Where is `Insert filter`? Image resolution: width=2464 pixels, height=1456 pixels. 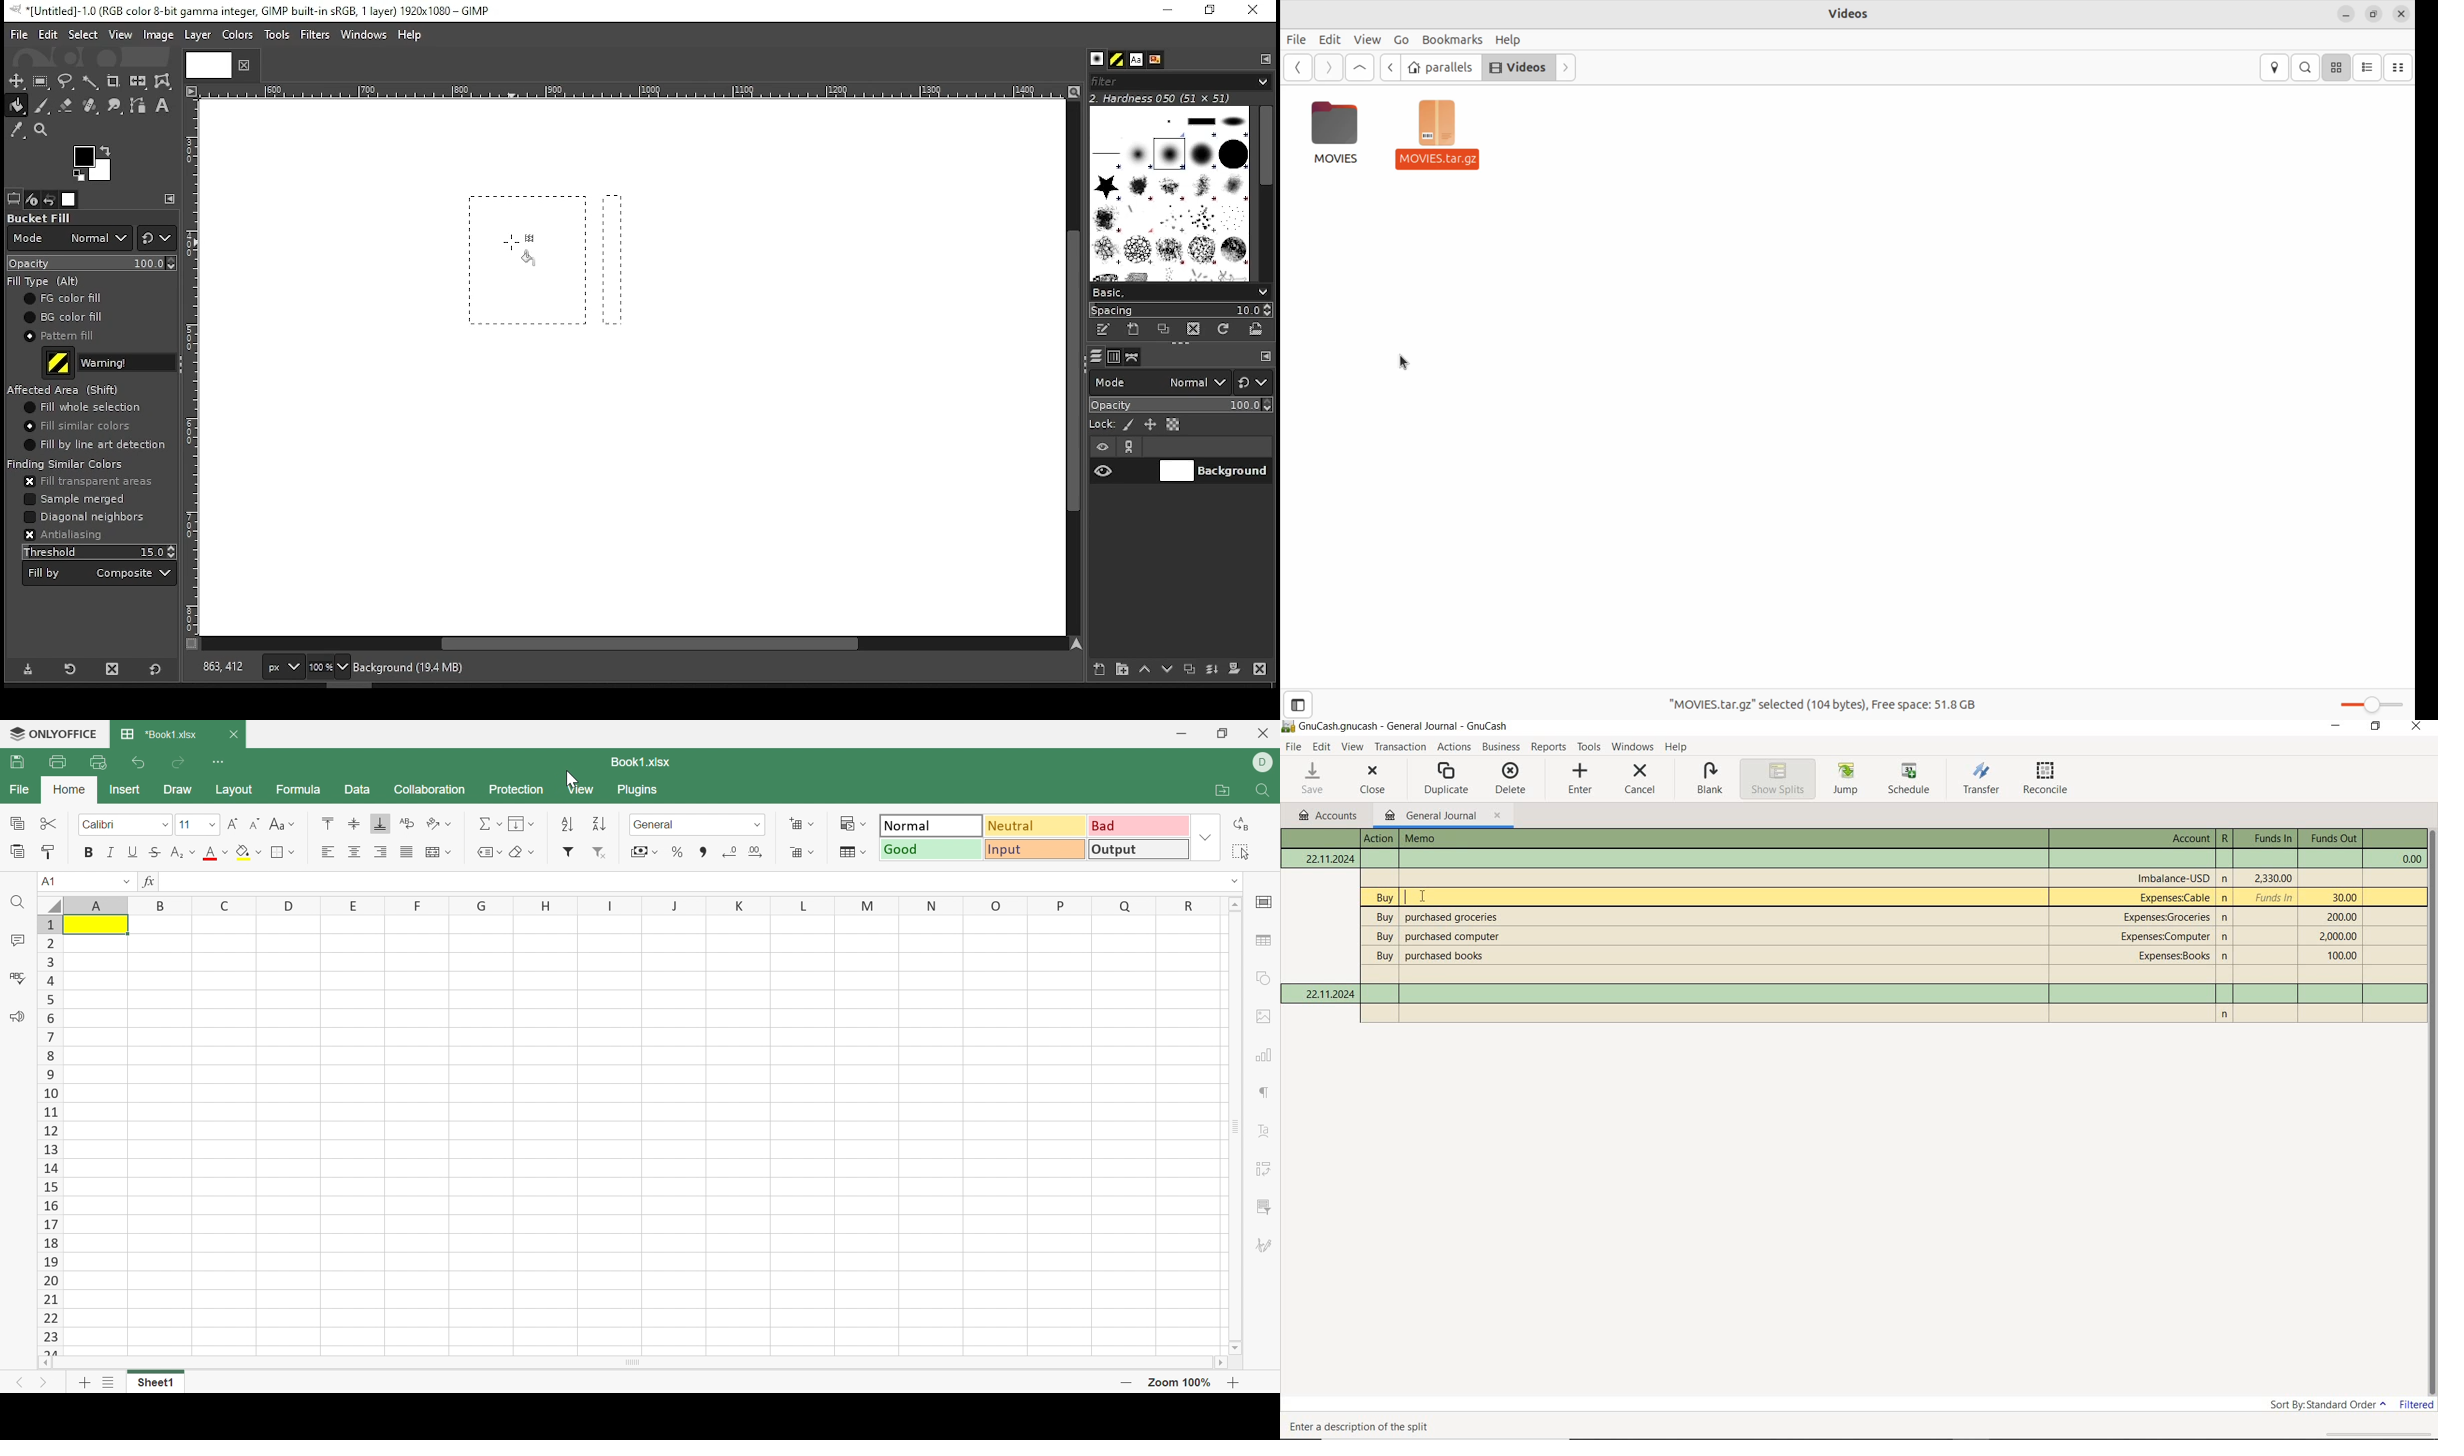
Insert filter is located at coordinates (570, 851).